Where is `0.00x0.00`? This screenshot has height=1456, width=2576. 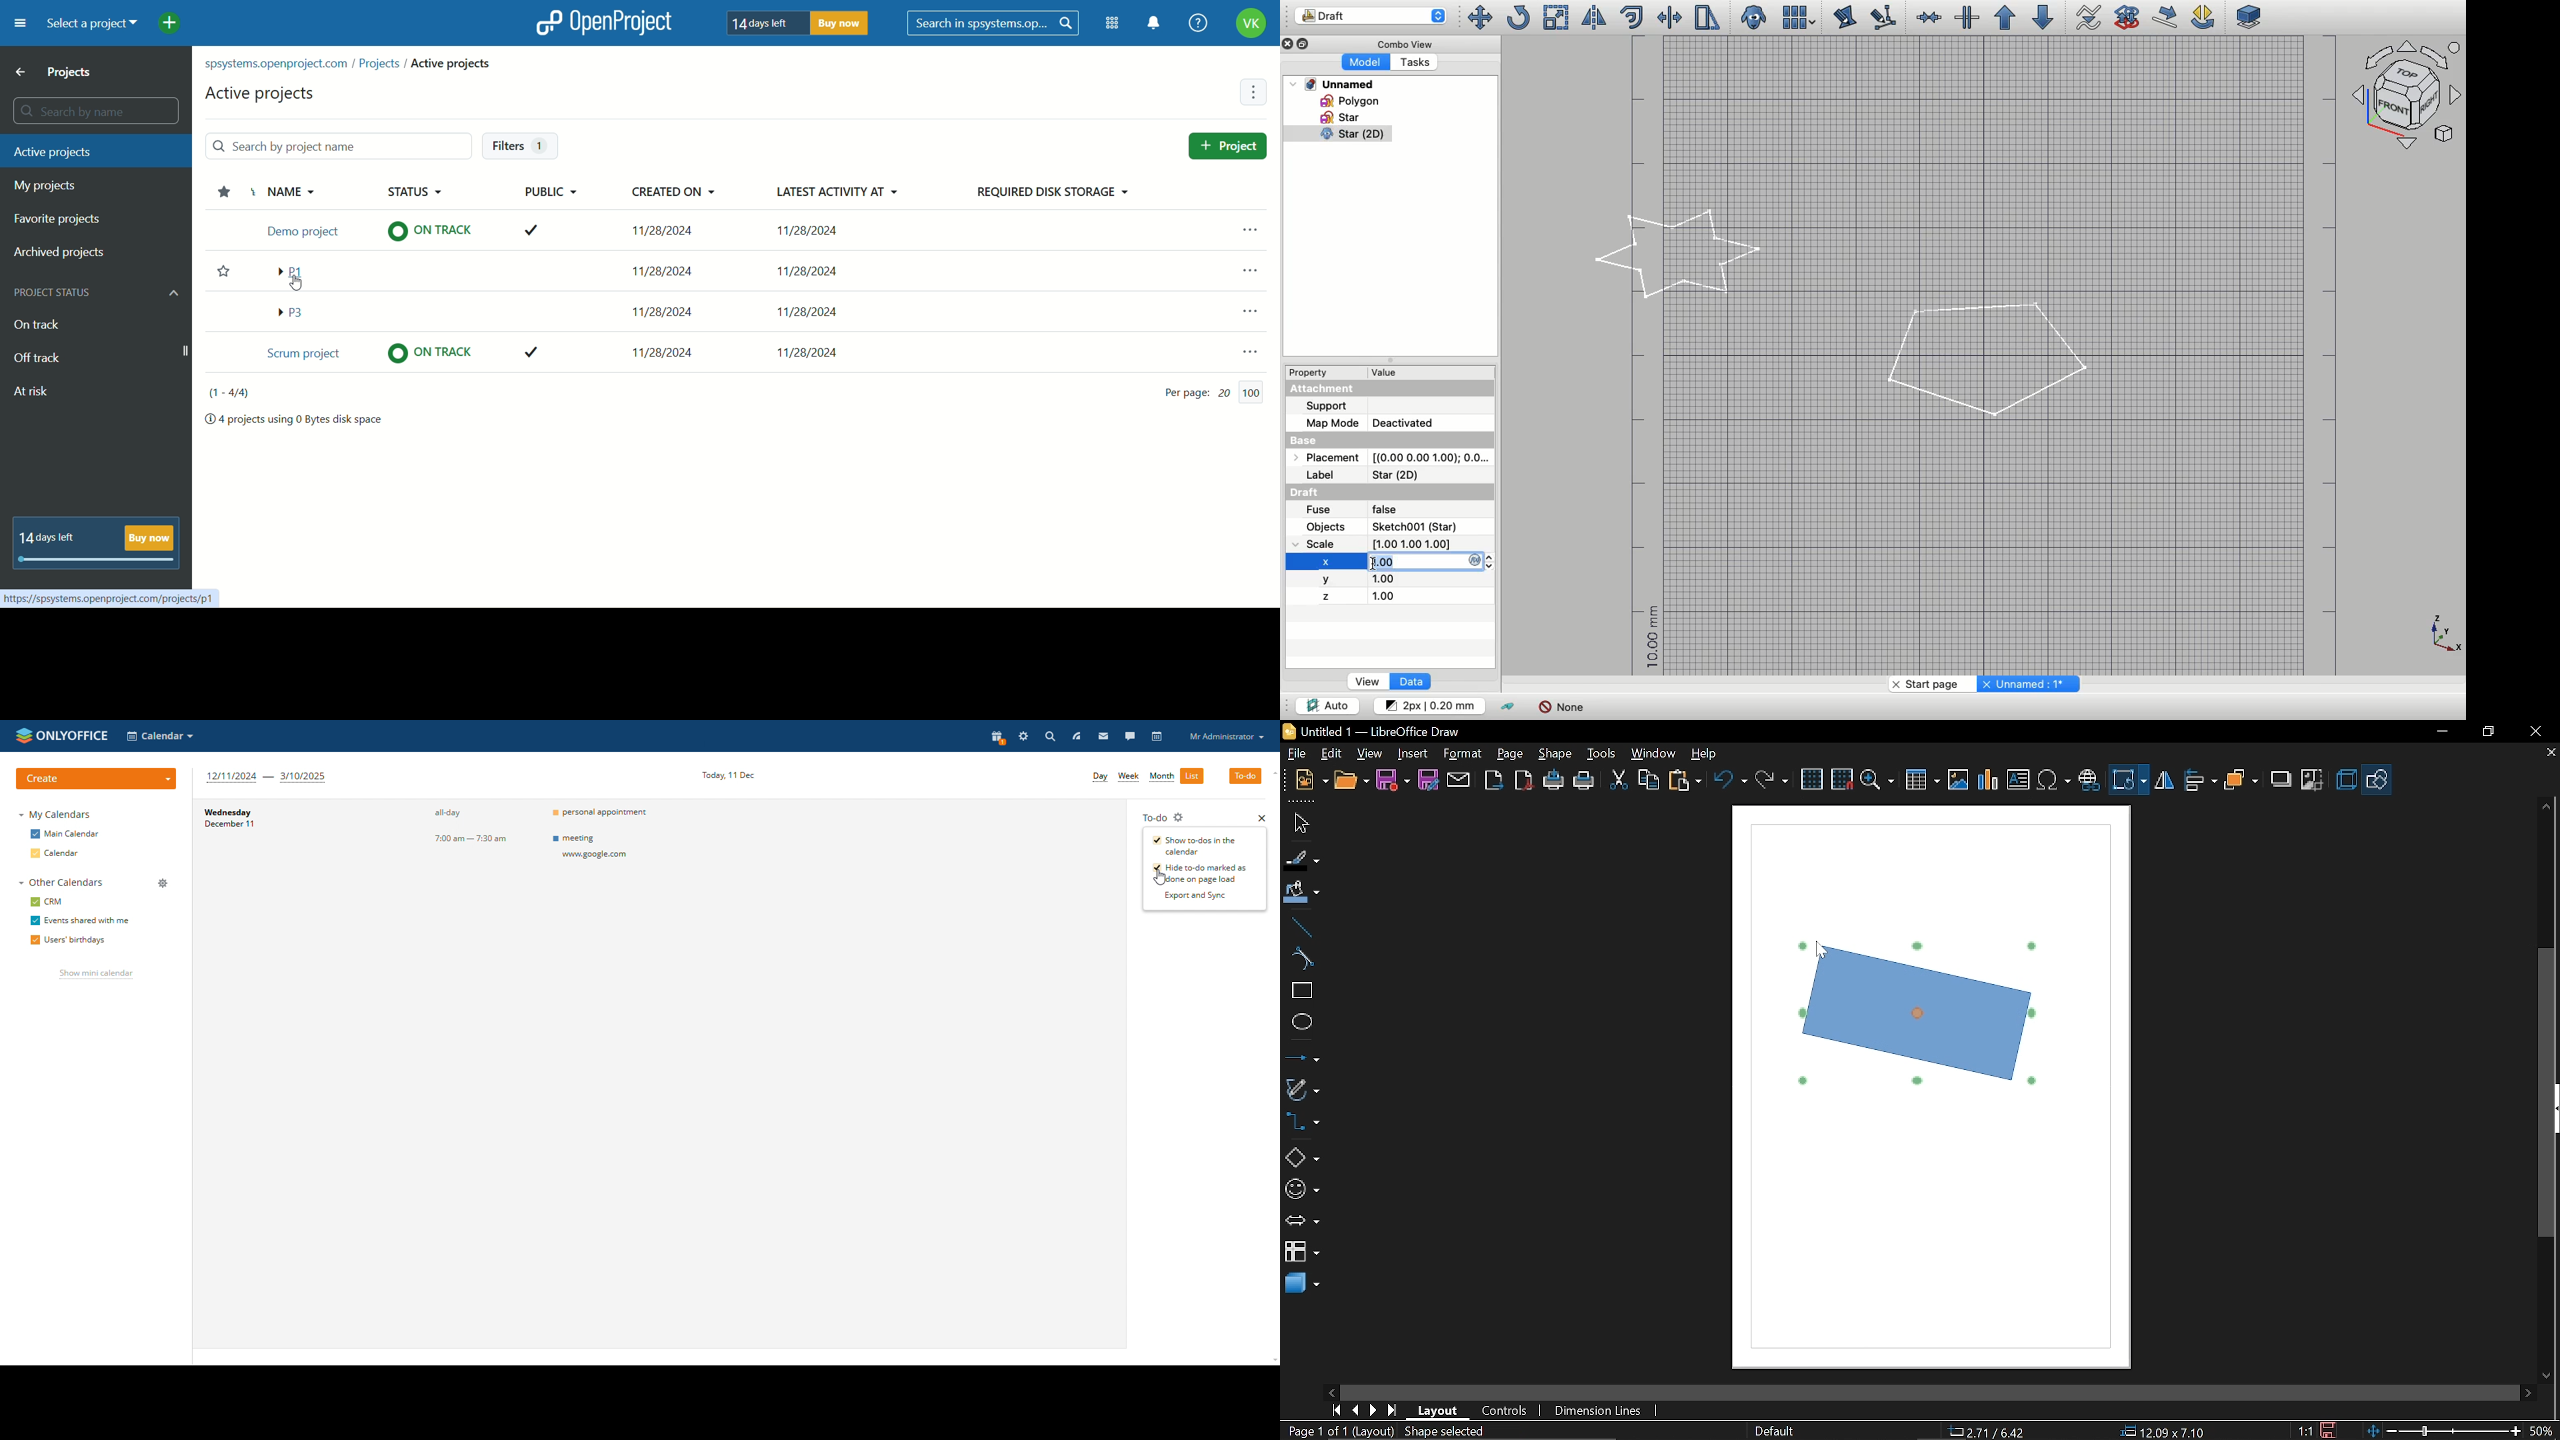
0.00x0.00 is located at coordinates (2156, 1432).